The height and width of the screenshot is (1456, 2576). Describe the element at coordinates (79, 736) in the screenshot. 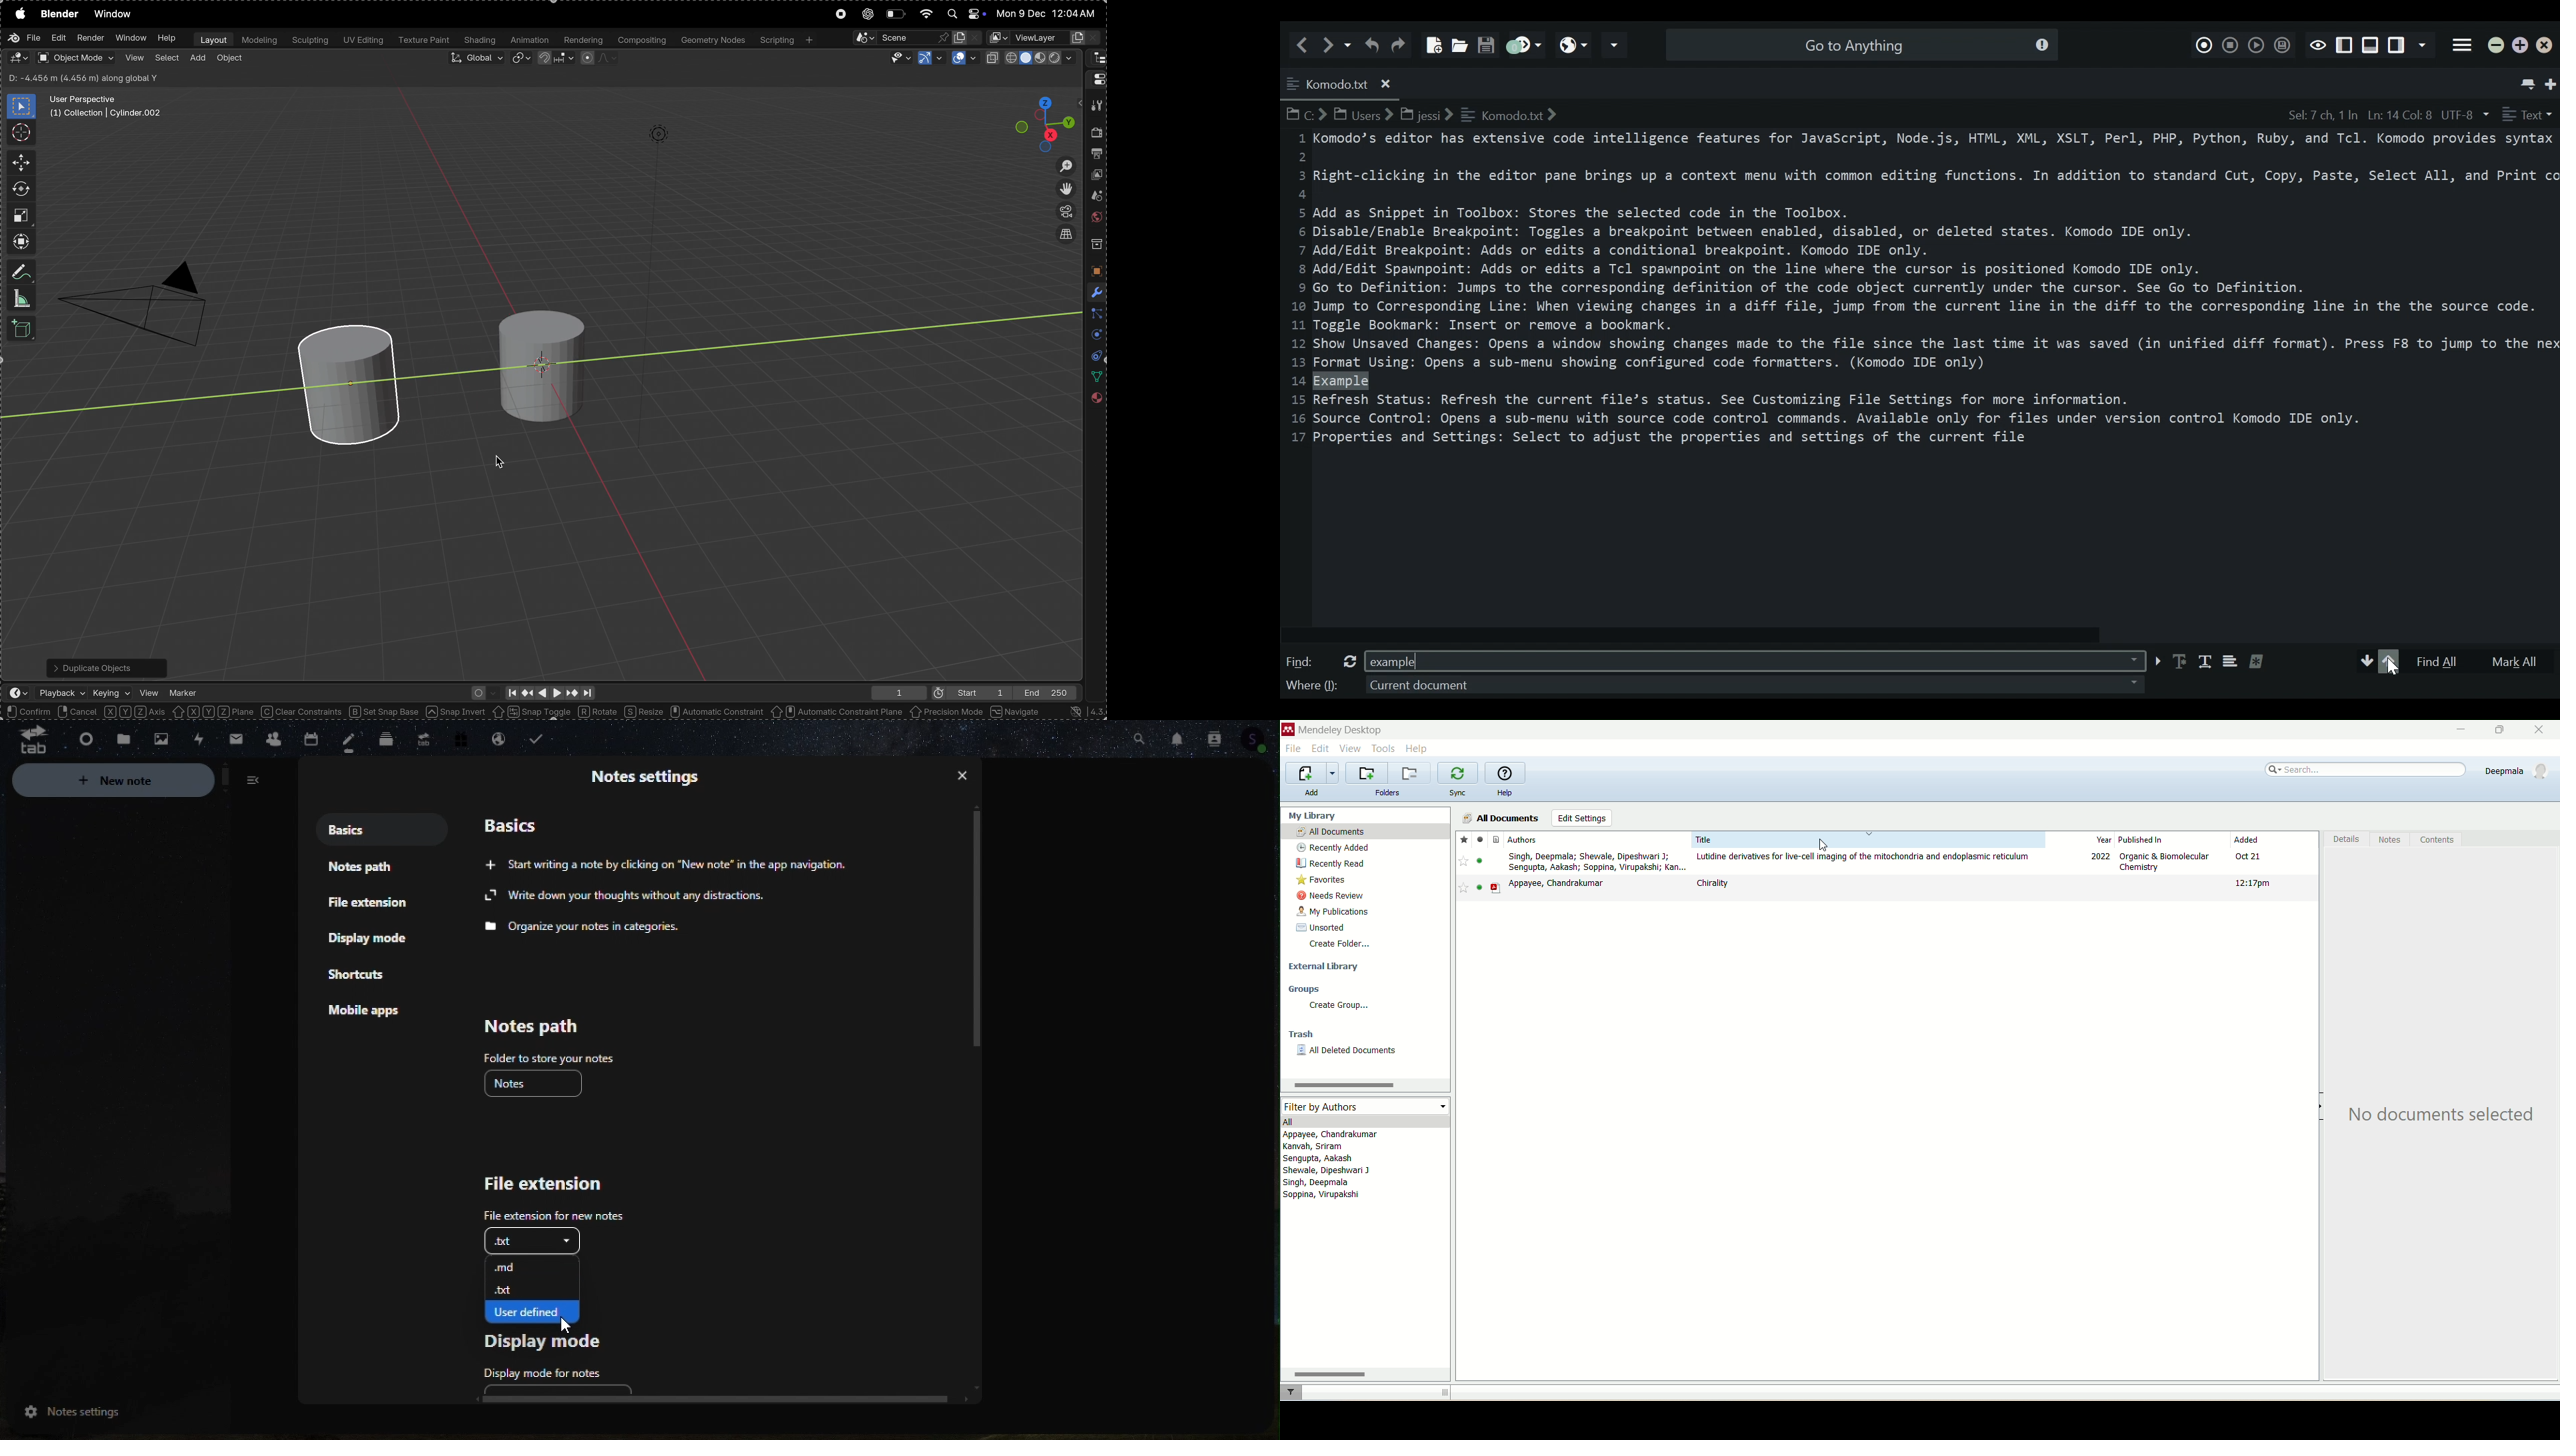

I see `dashboard` at that location.